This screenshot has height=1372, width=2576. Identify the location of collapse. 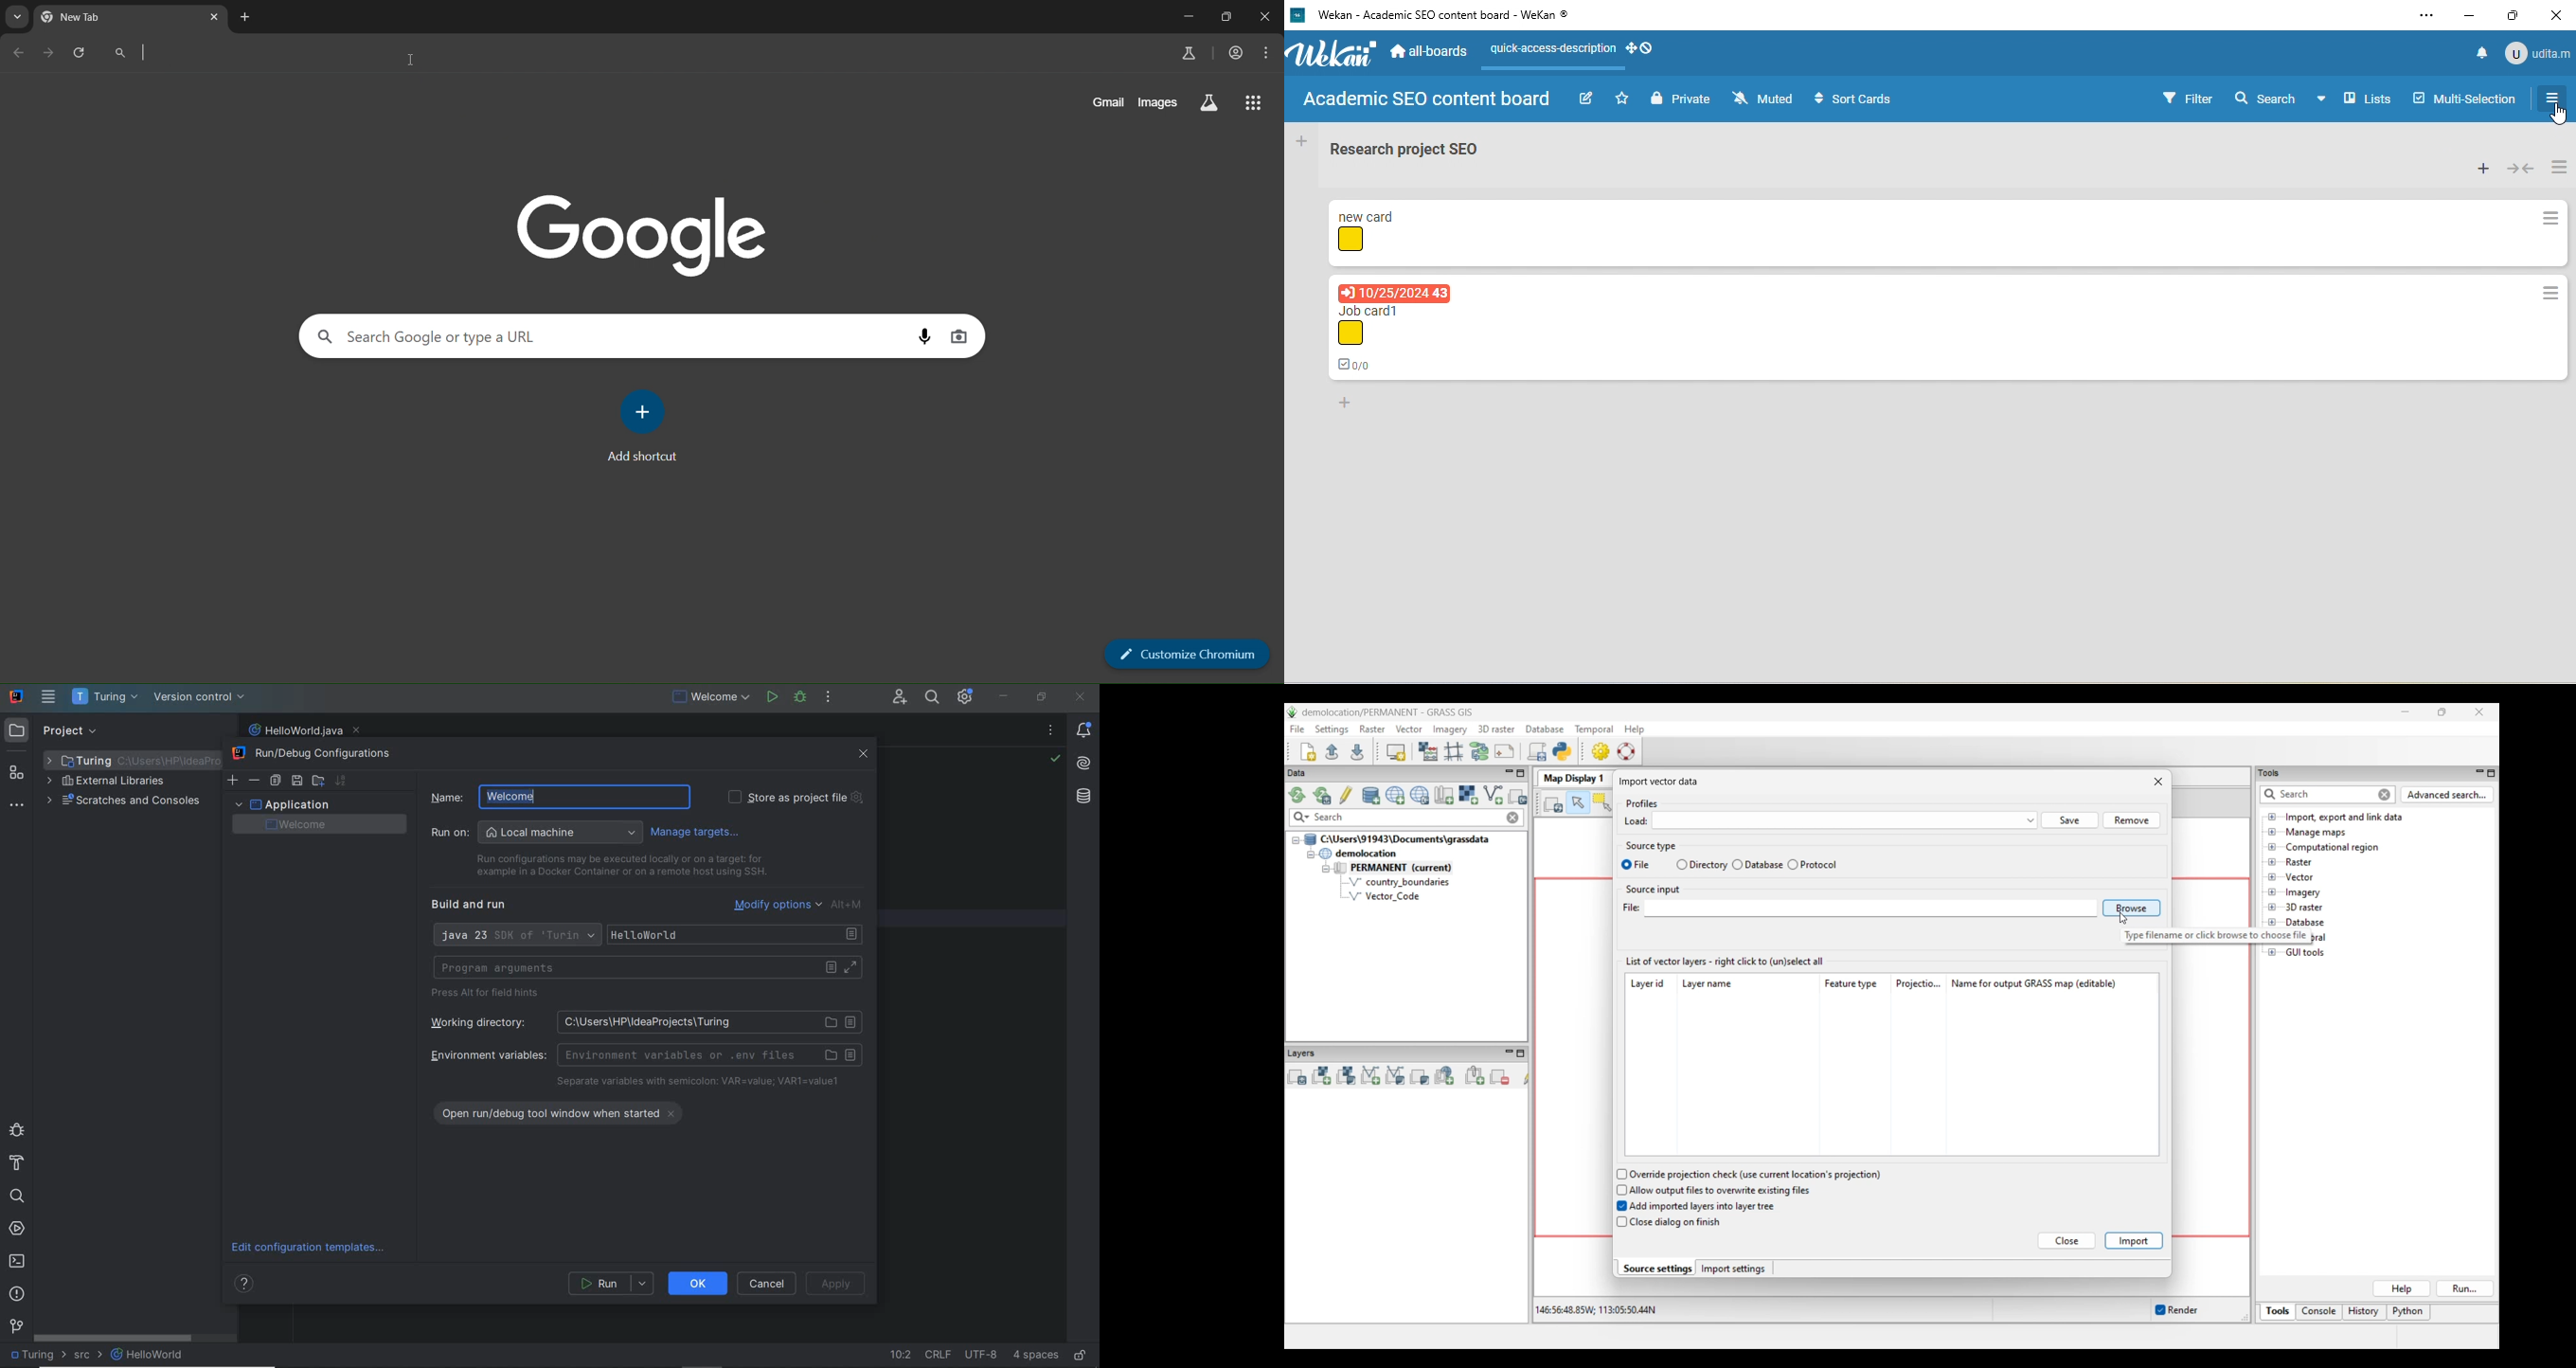
(2521, 167).